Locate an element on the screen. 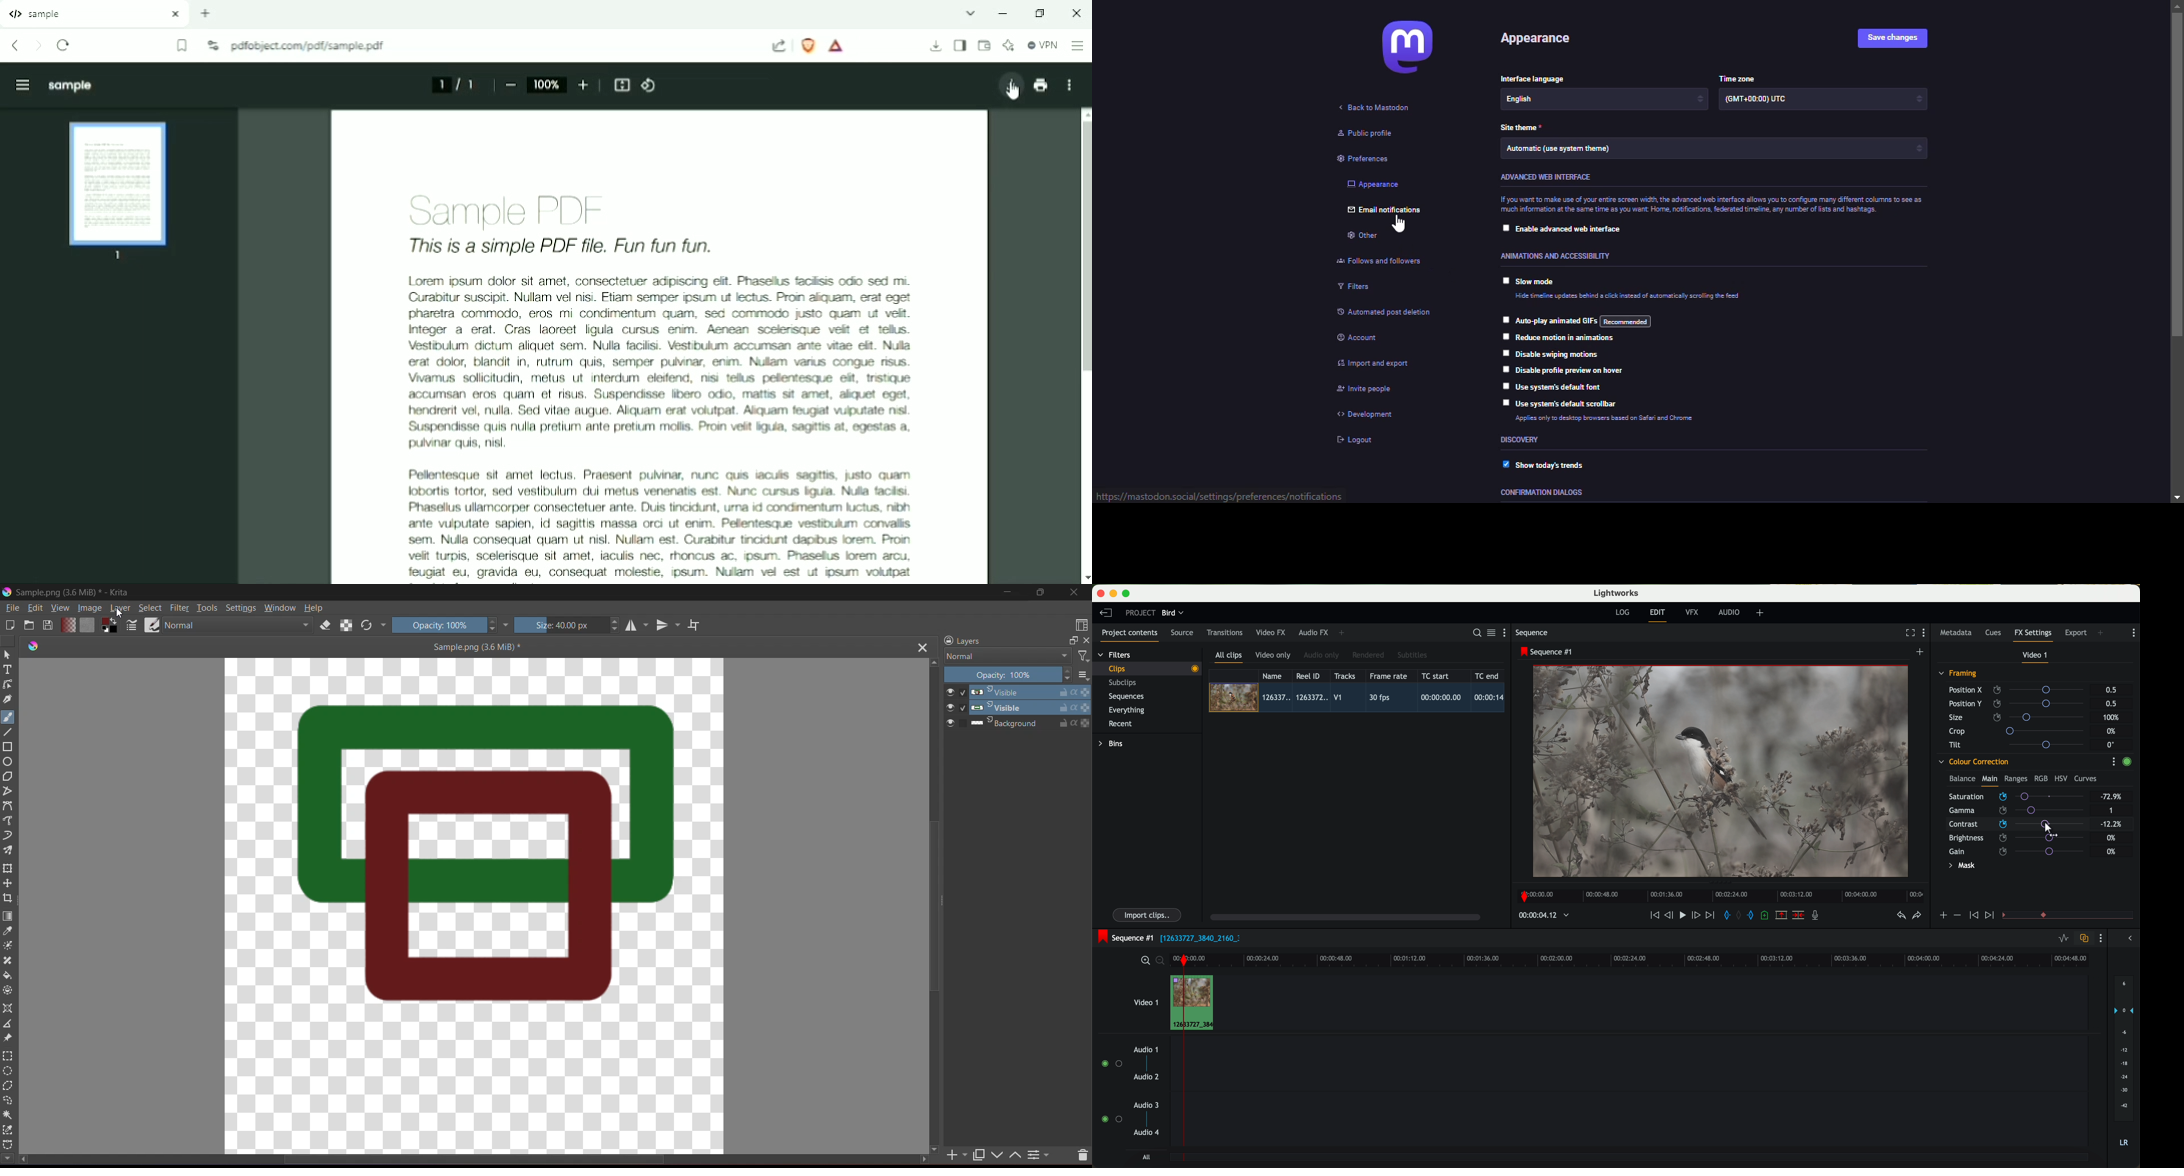  Preset Alpha is located at coordinates (348, 625).